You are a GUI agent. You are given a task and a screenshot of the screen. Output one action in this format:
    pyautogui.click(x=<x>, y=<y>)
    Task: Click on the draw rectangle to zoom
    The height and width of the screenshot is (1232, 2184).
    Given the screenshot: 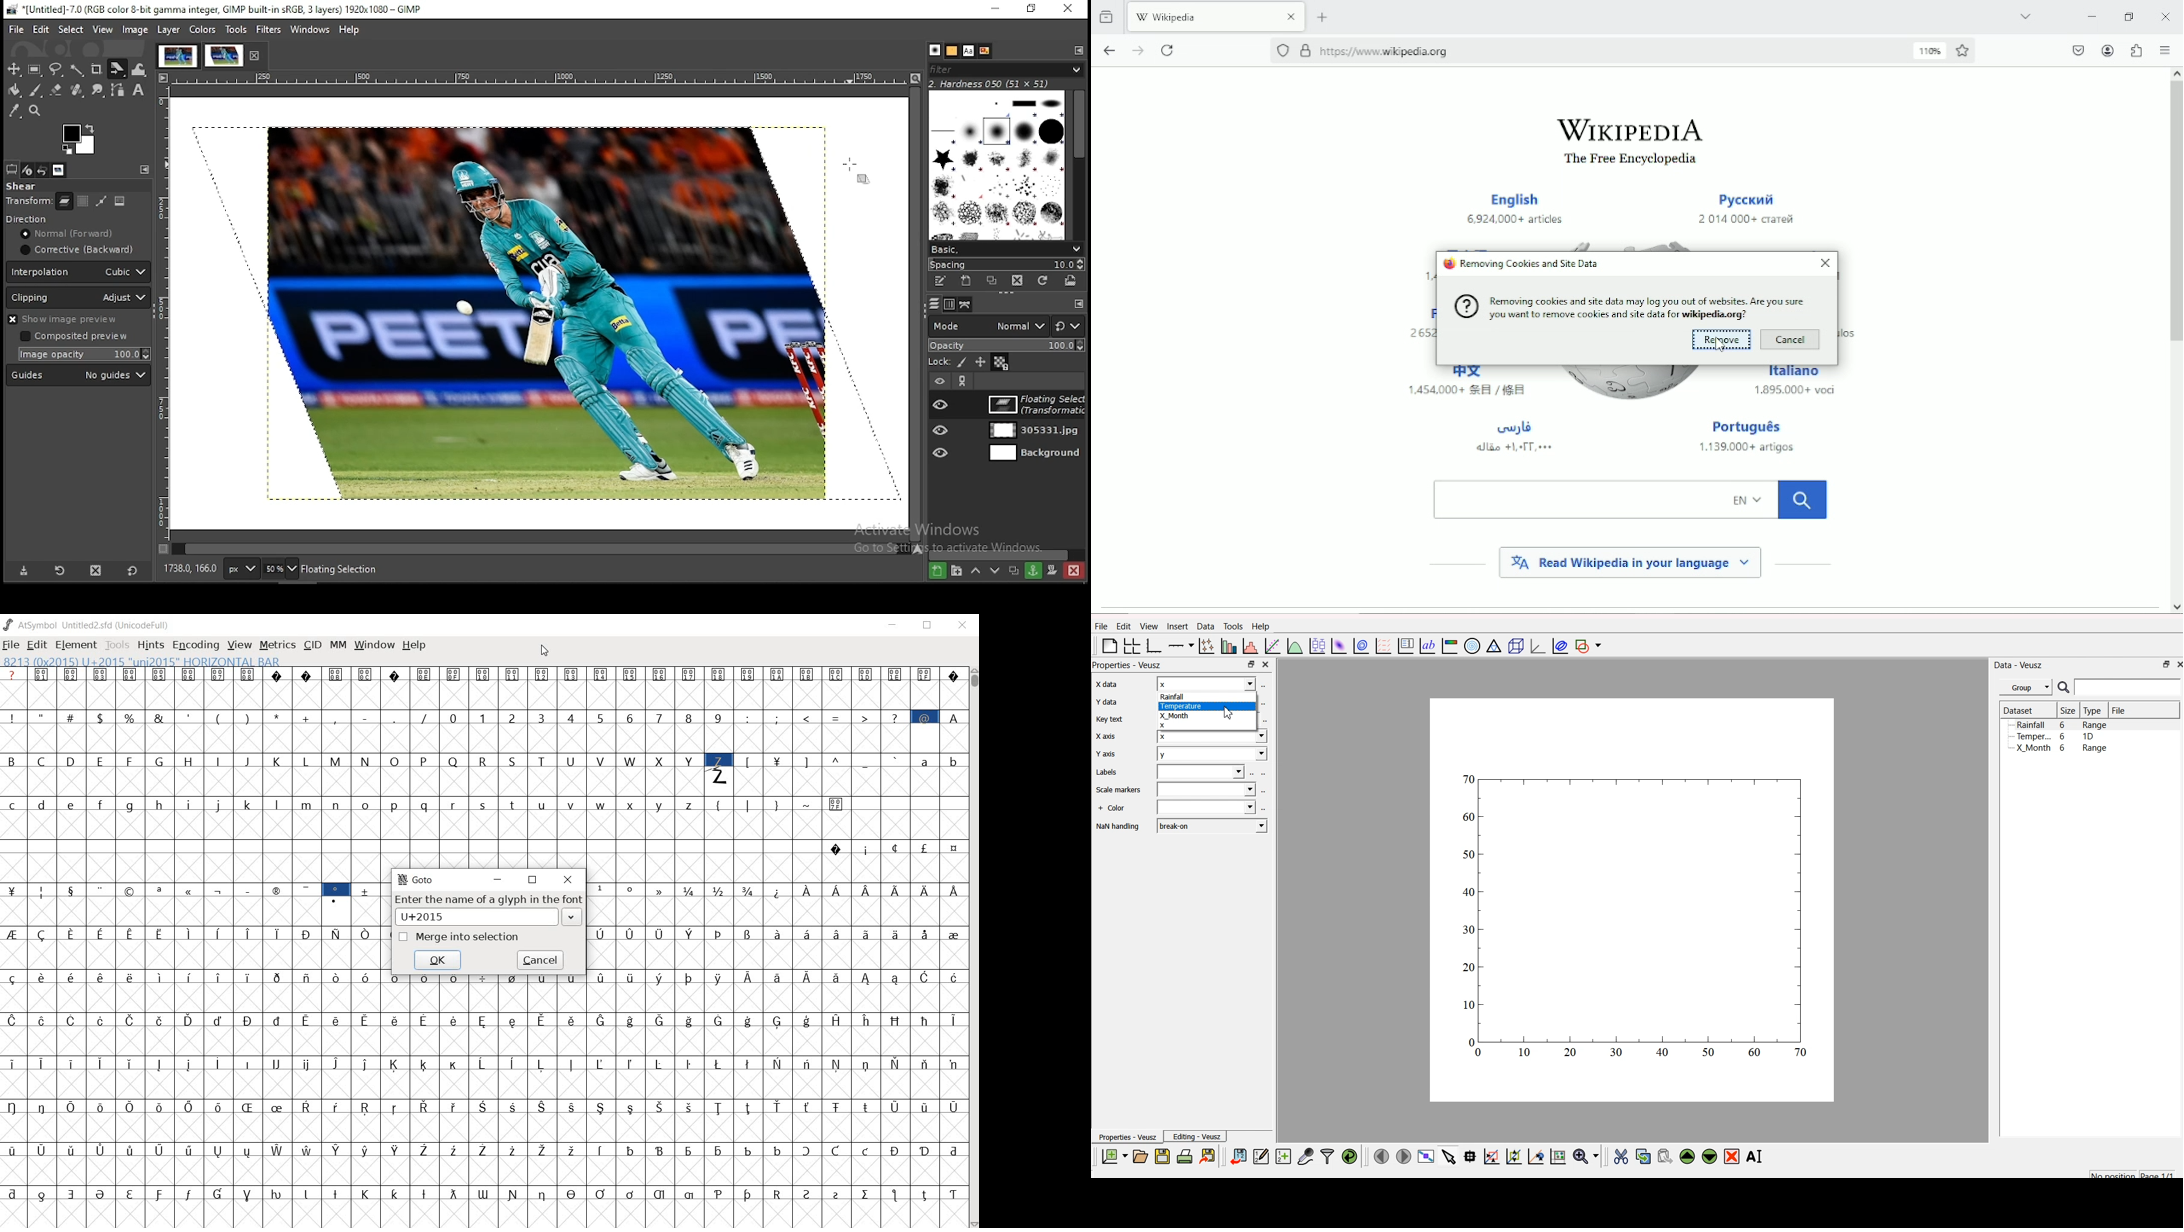 What is the action you would take?
    pyautogui.click(x=1492, y=1157)
    